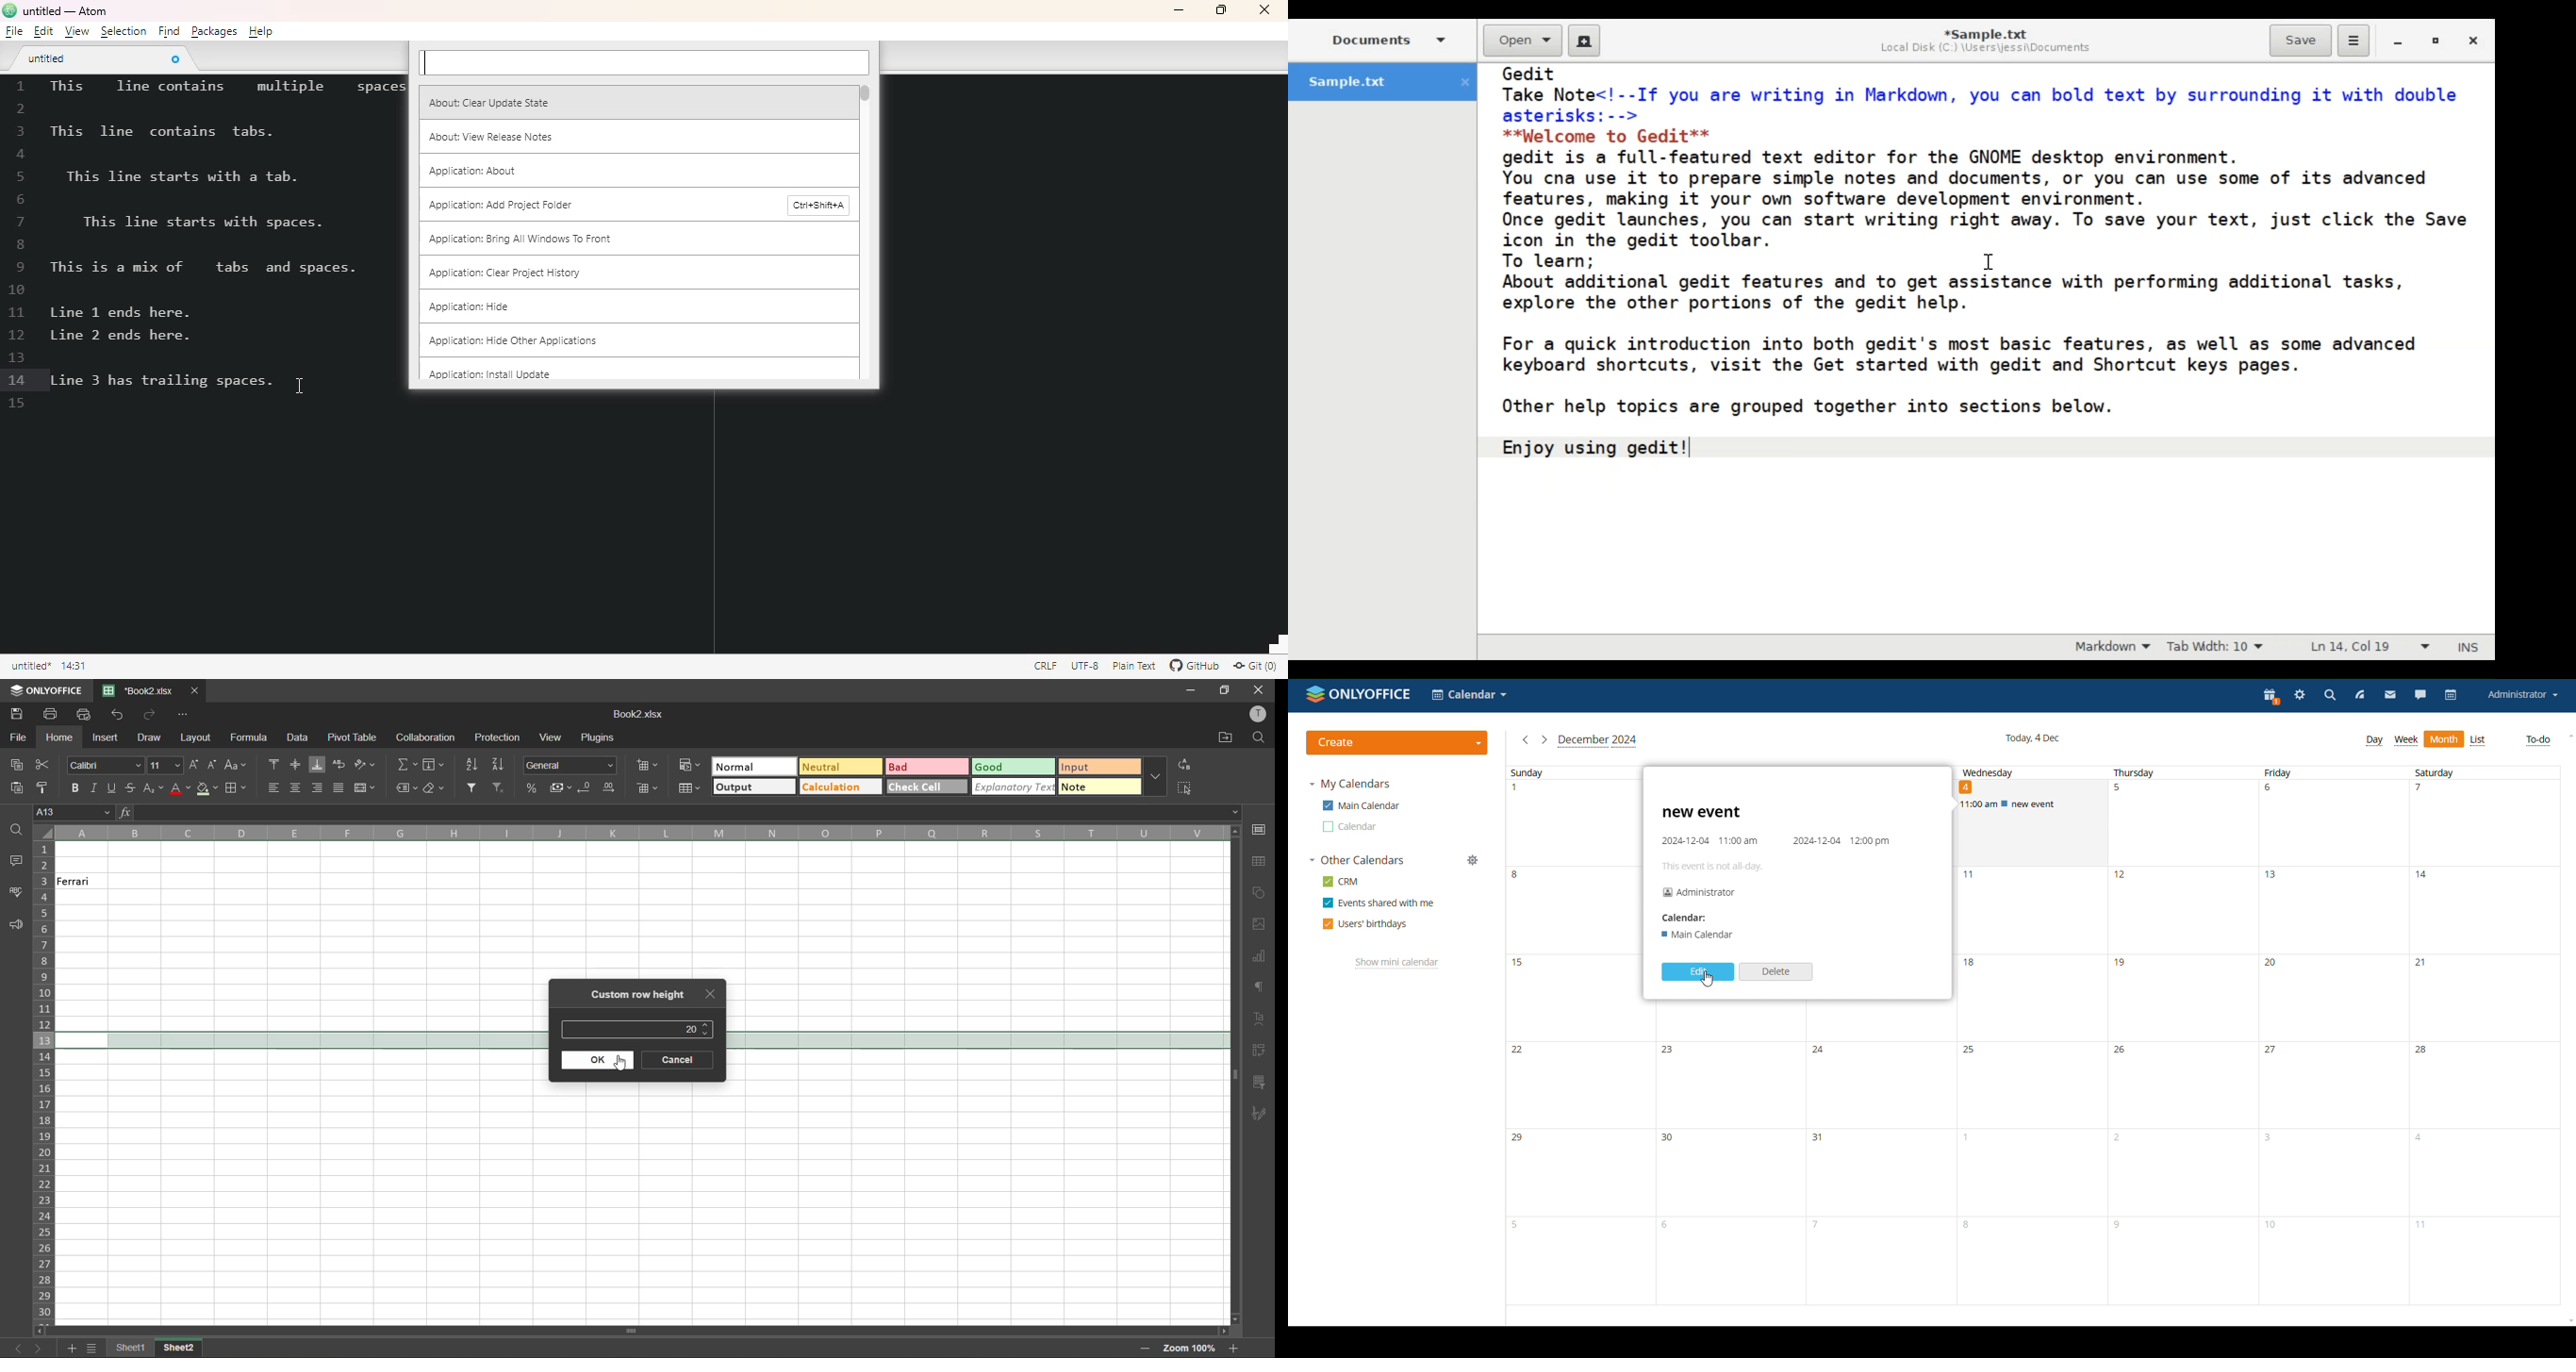 This screenshot has height=1372, width=2576. Describe the element at coordinates (94, 788) in the screenshot. I see `italic` at that location.